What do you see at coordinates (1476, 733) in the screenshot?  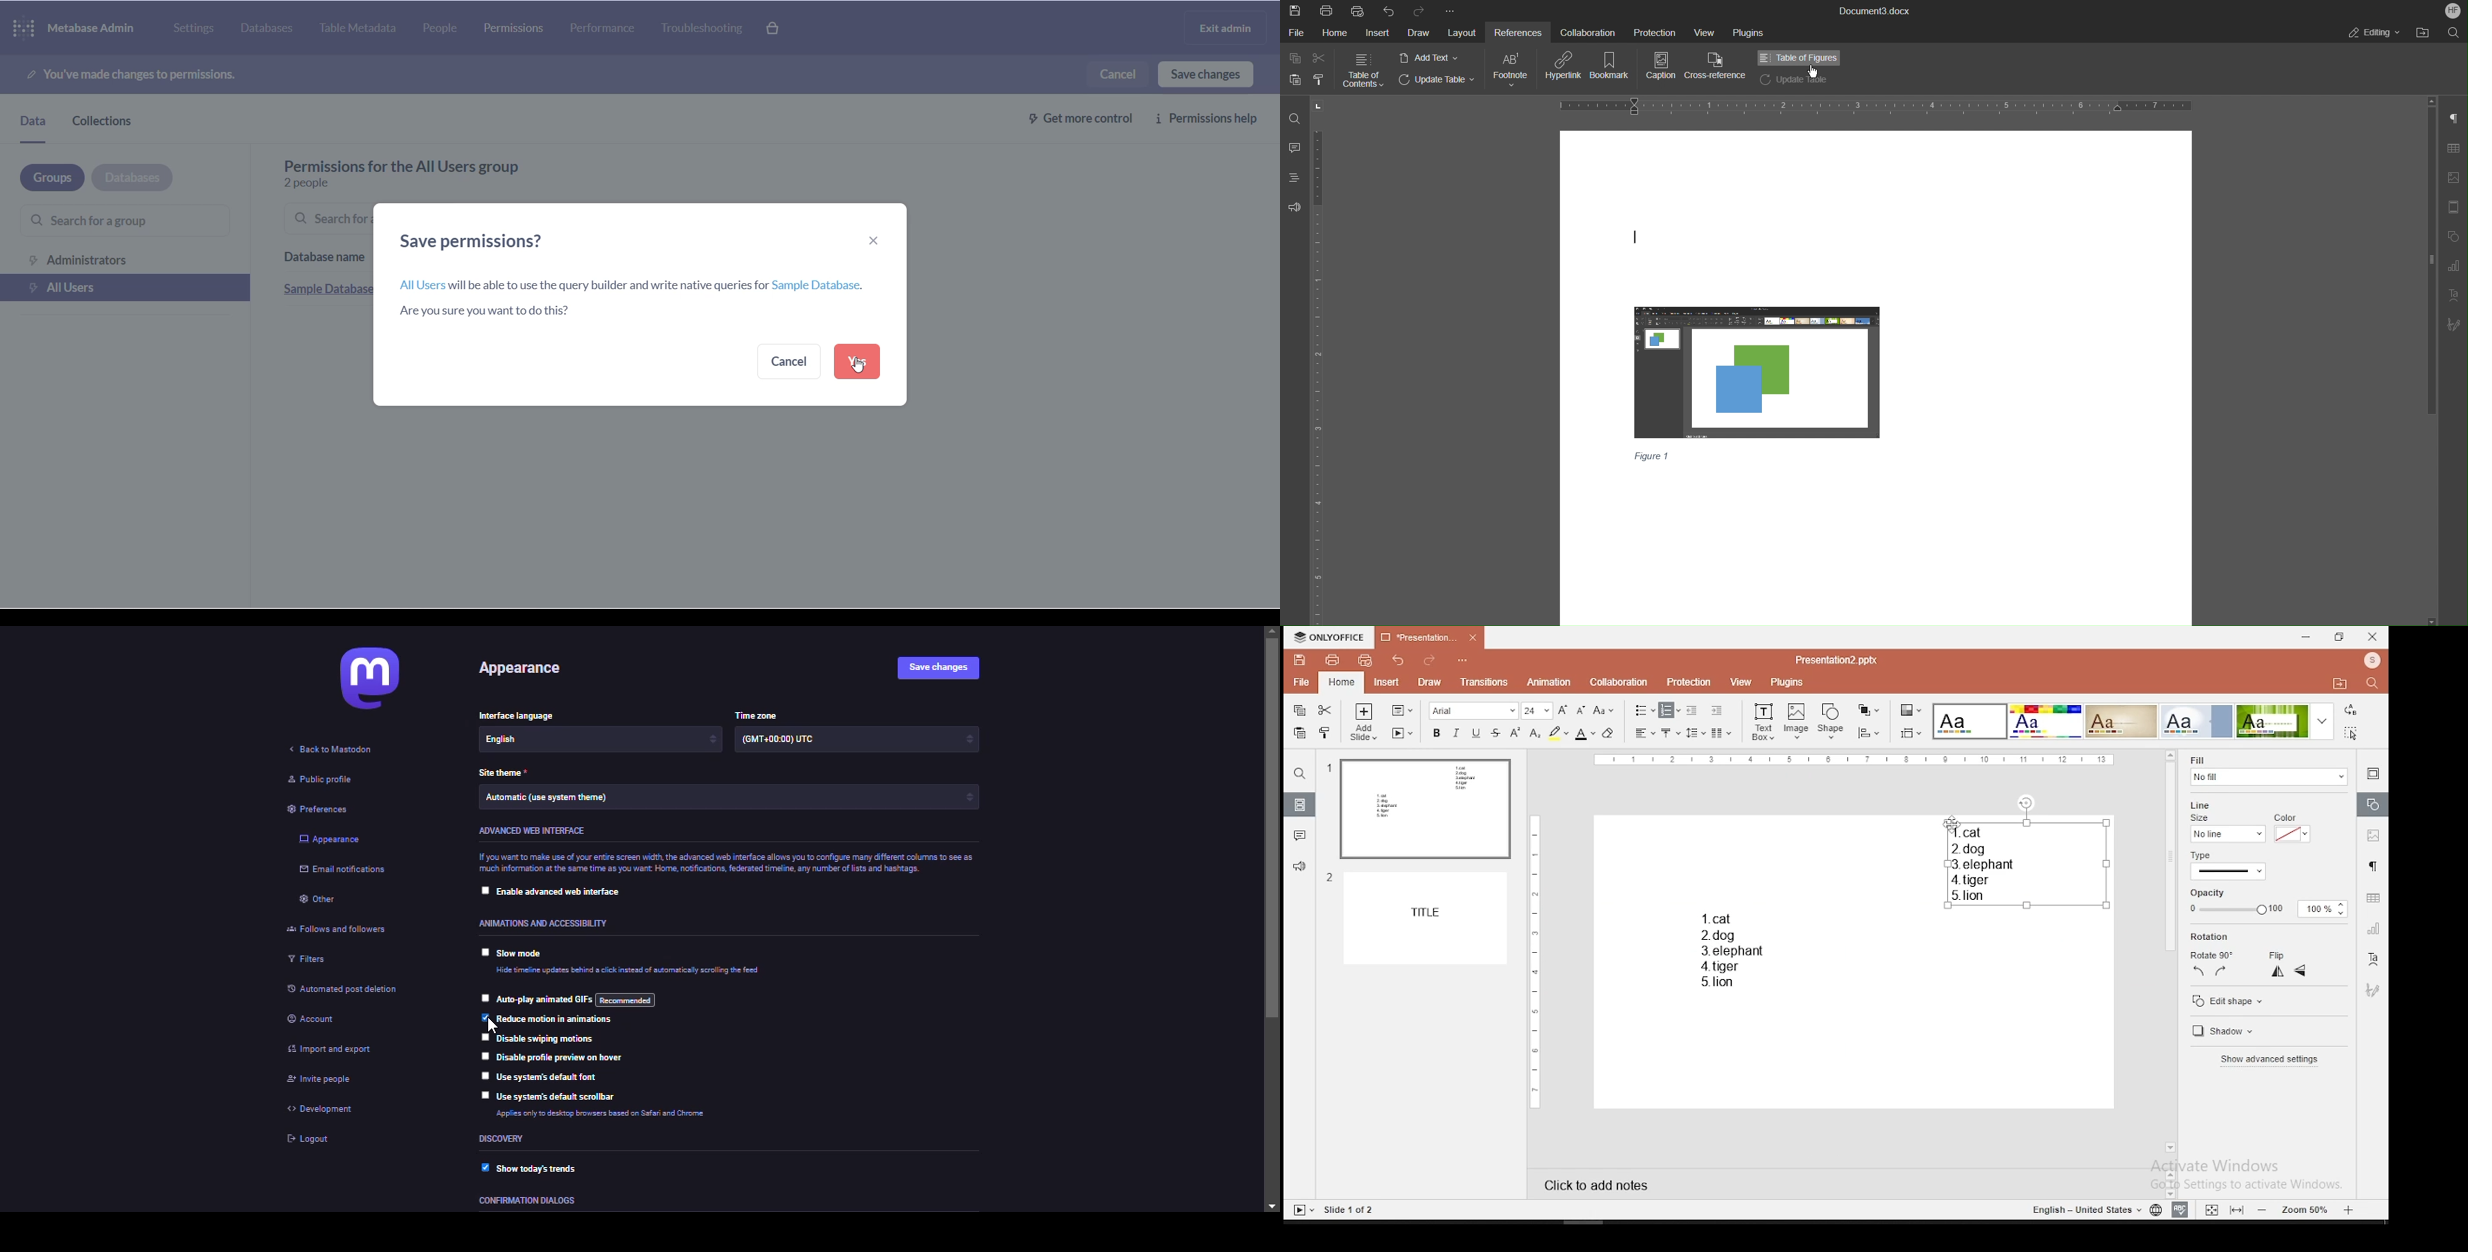 I see `underline` at bounding box center [1476, 733].